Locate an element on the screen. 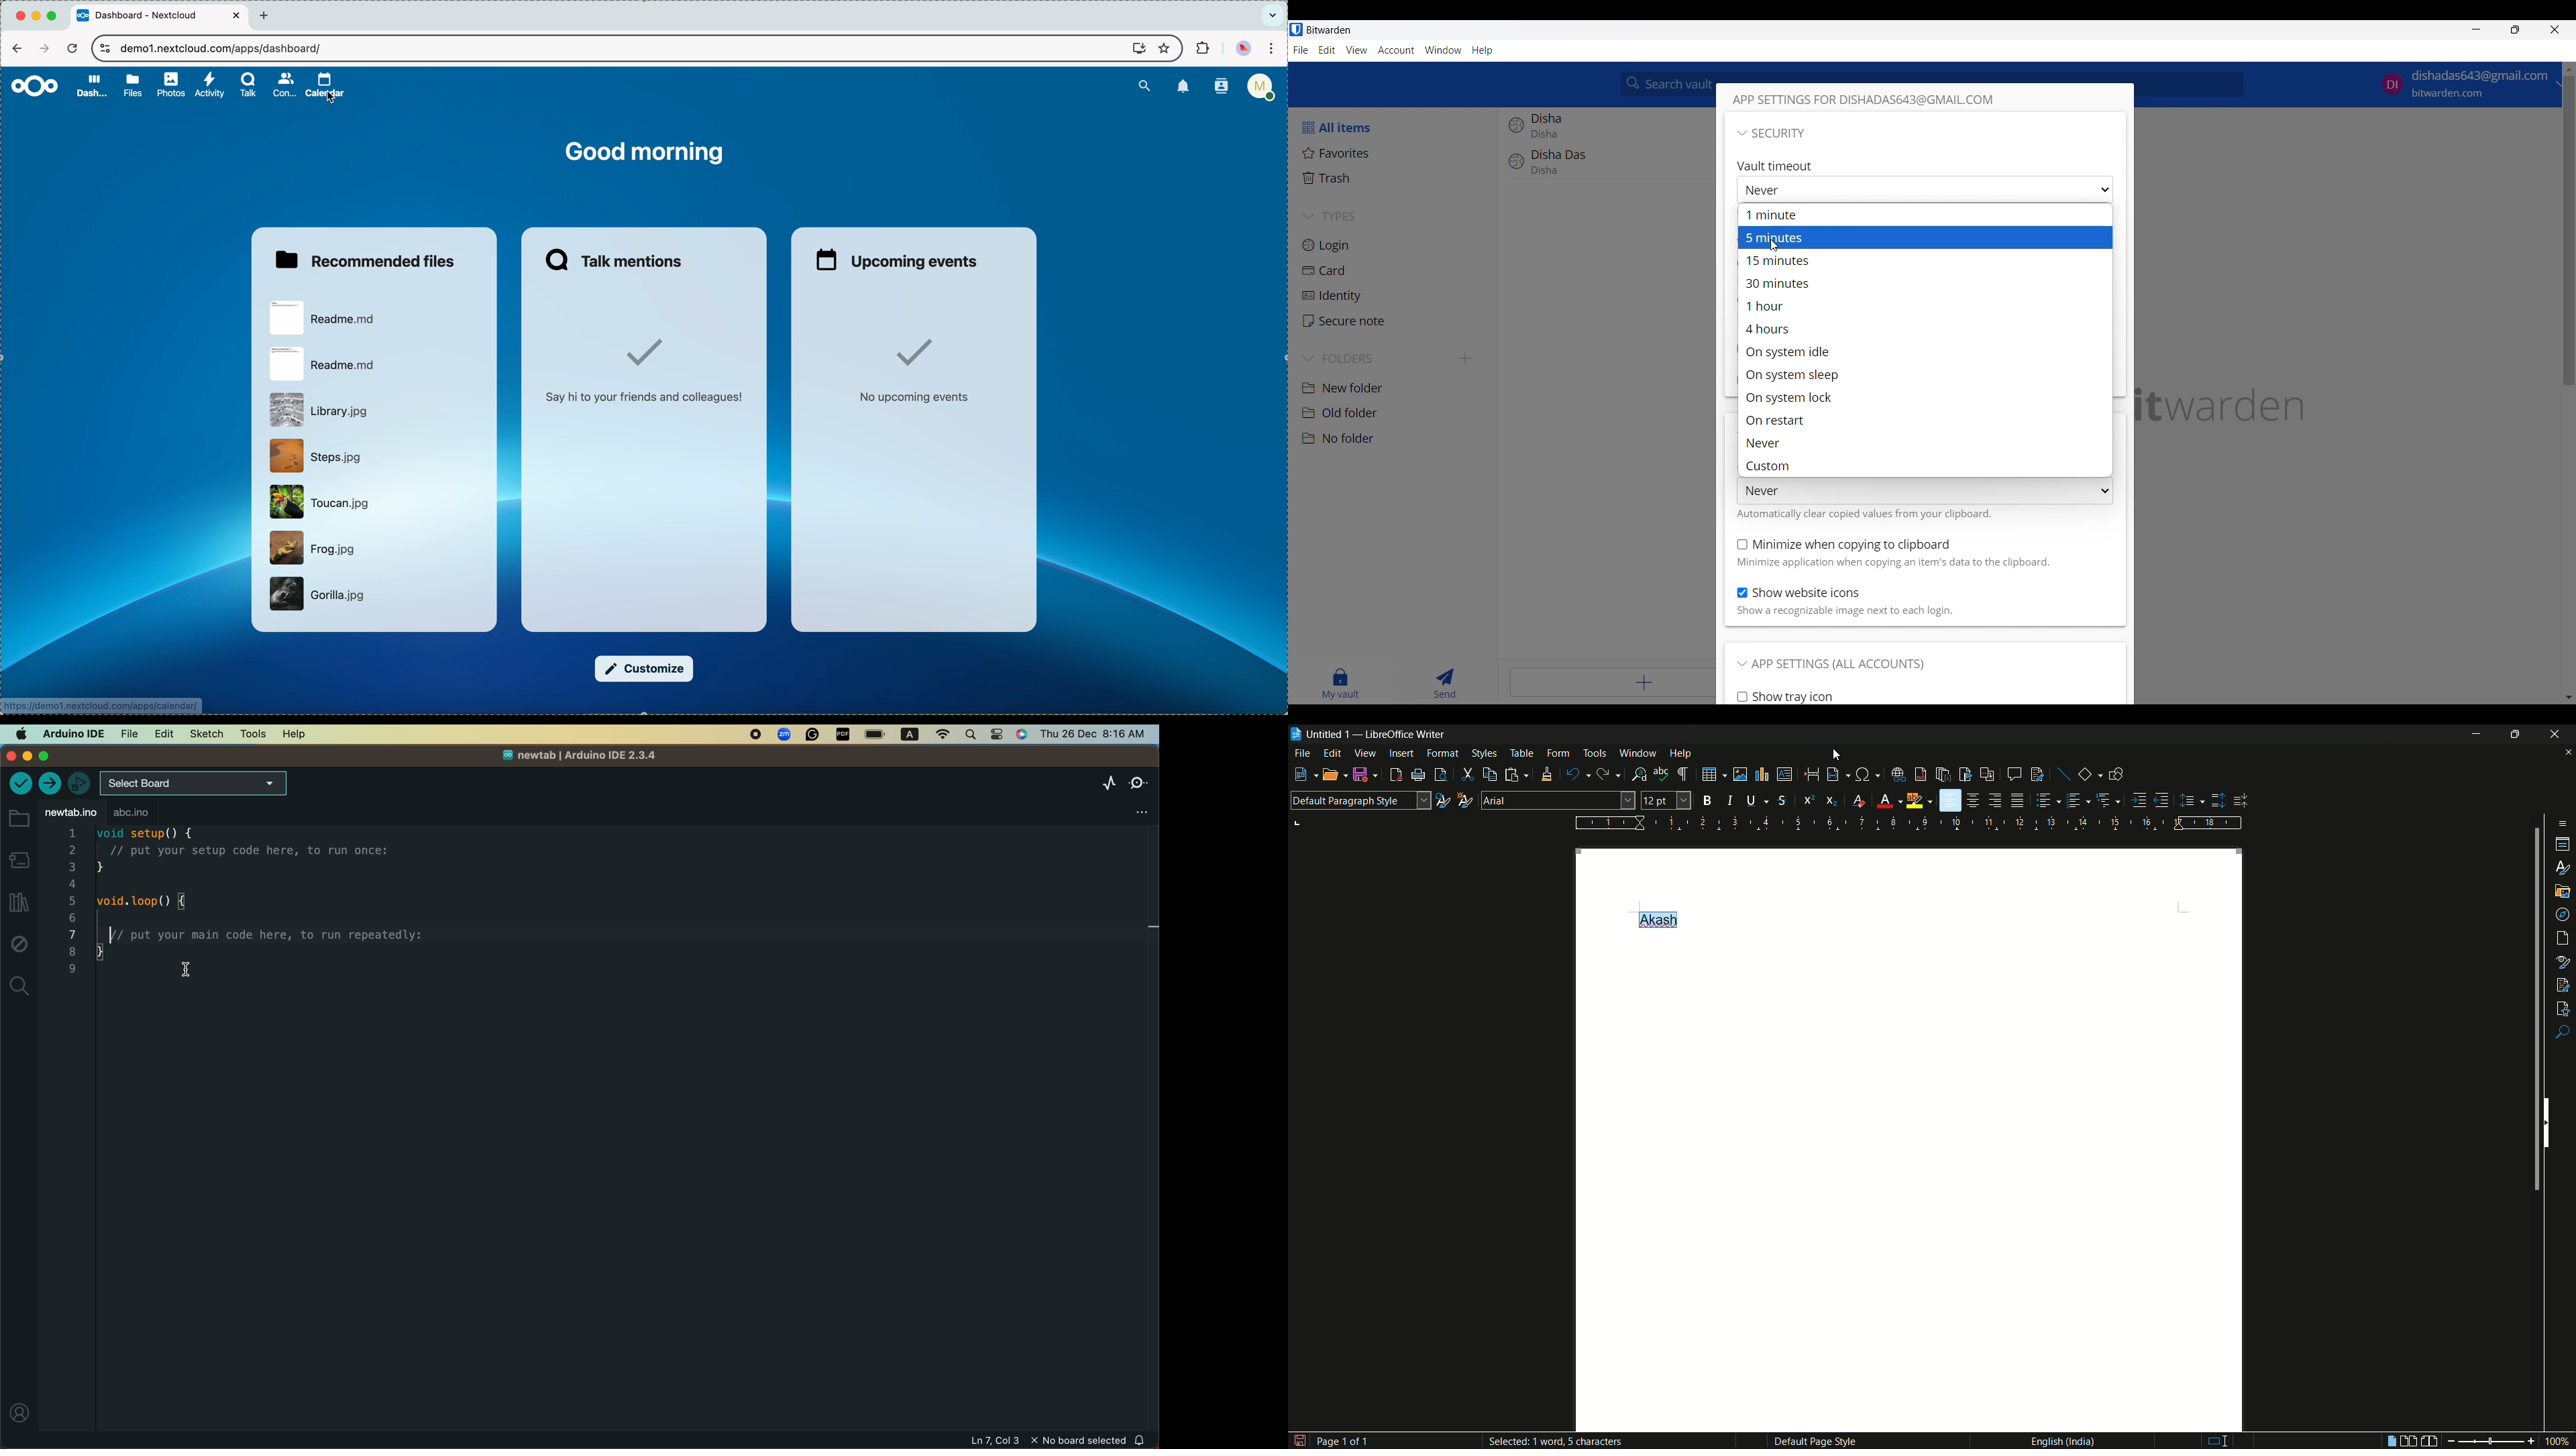 This screenshot has width=2576, height=1456. files is located at coordinates (131, 84).